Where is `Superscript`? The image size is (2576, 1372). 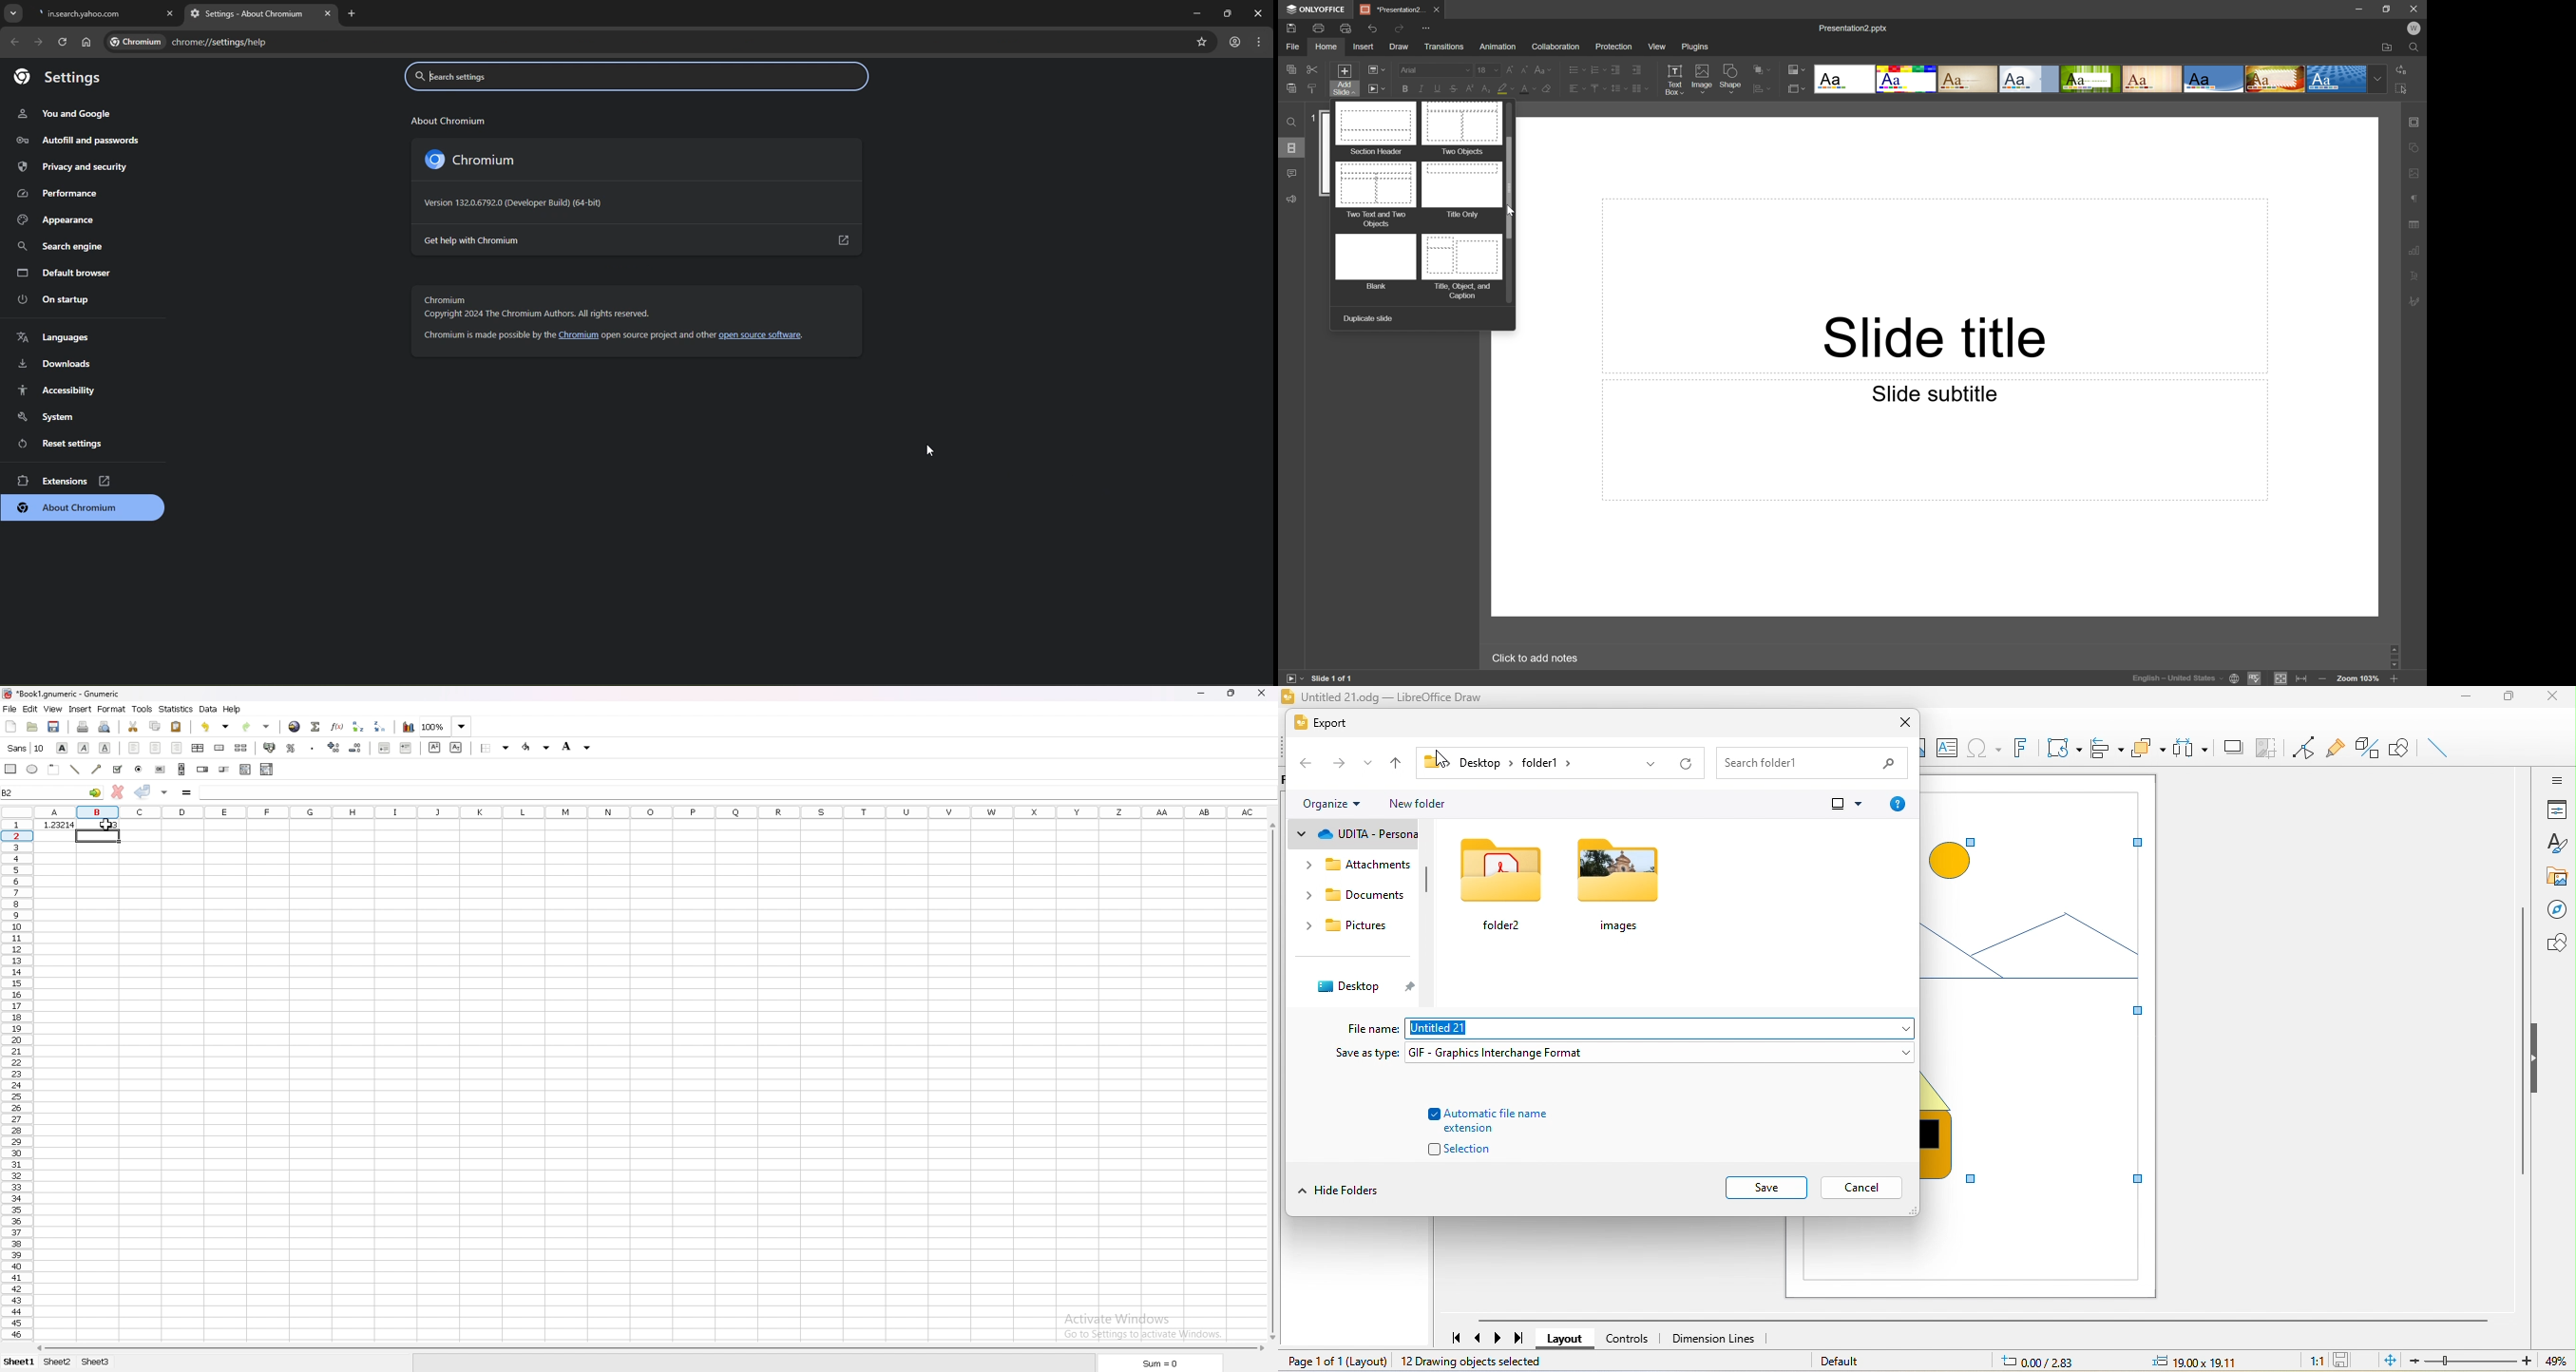
Superscript is located at coordinates (1469, 89).